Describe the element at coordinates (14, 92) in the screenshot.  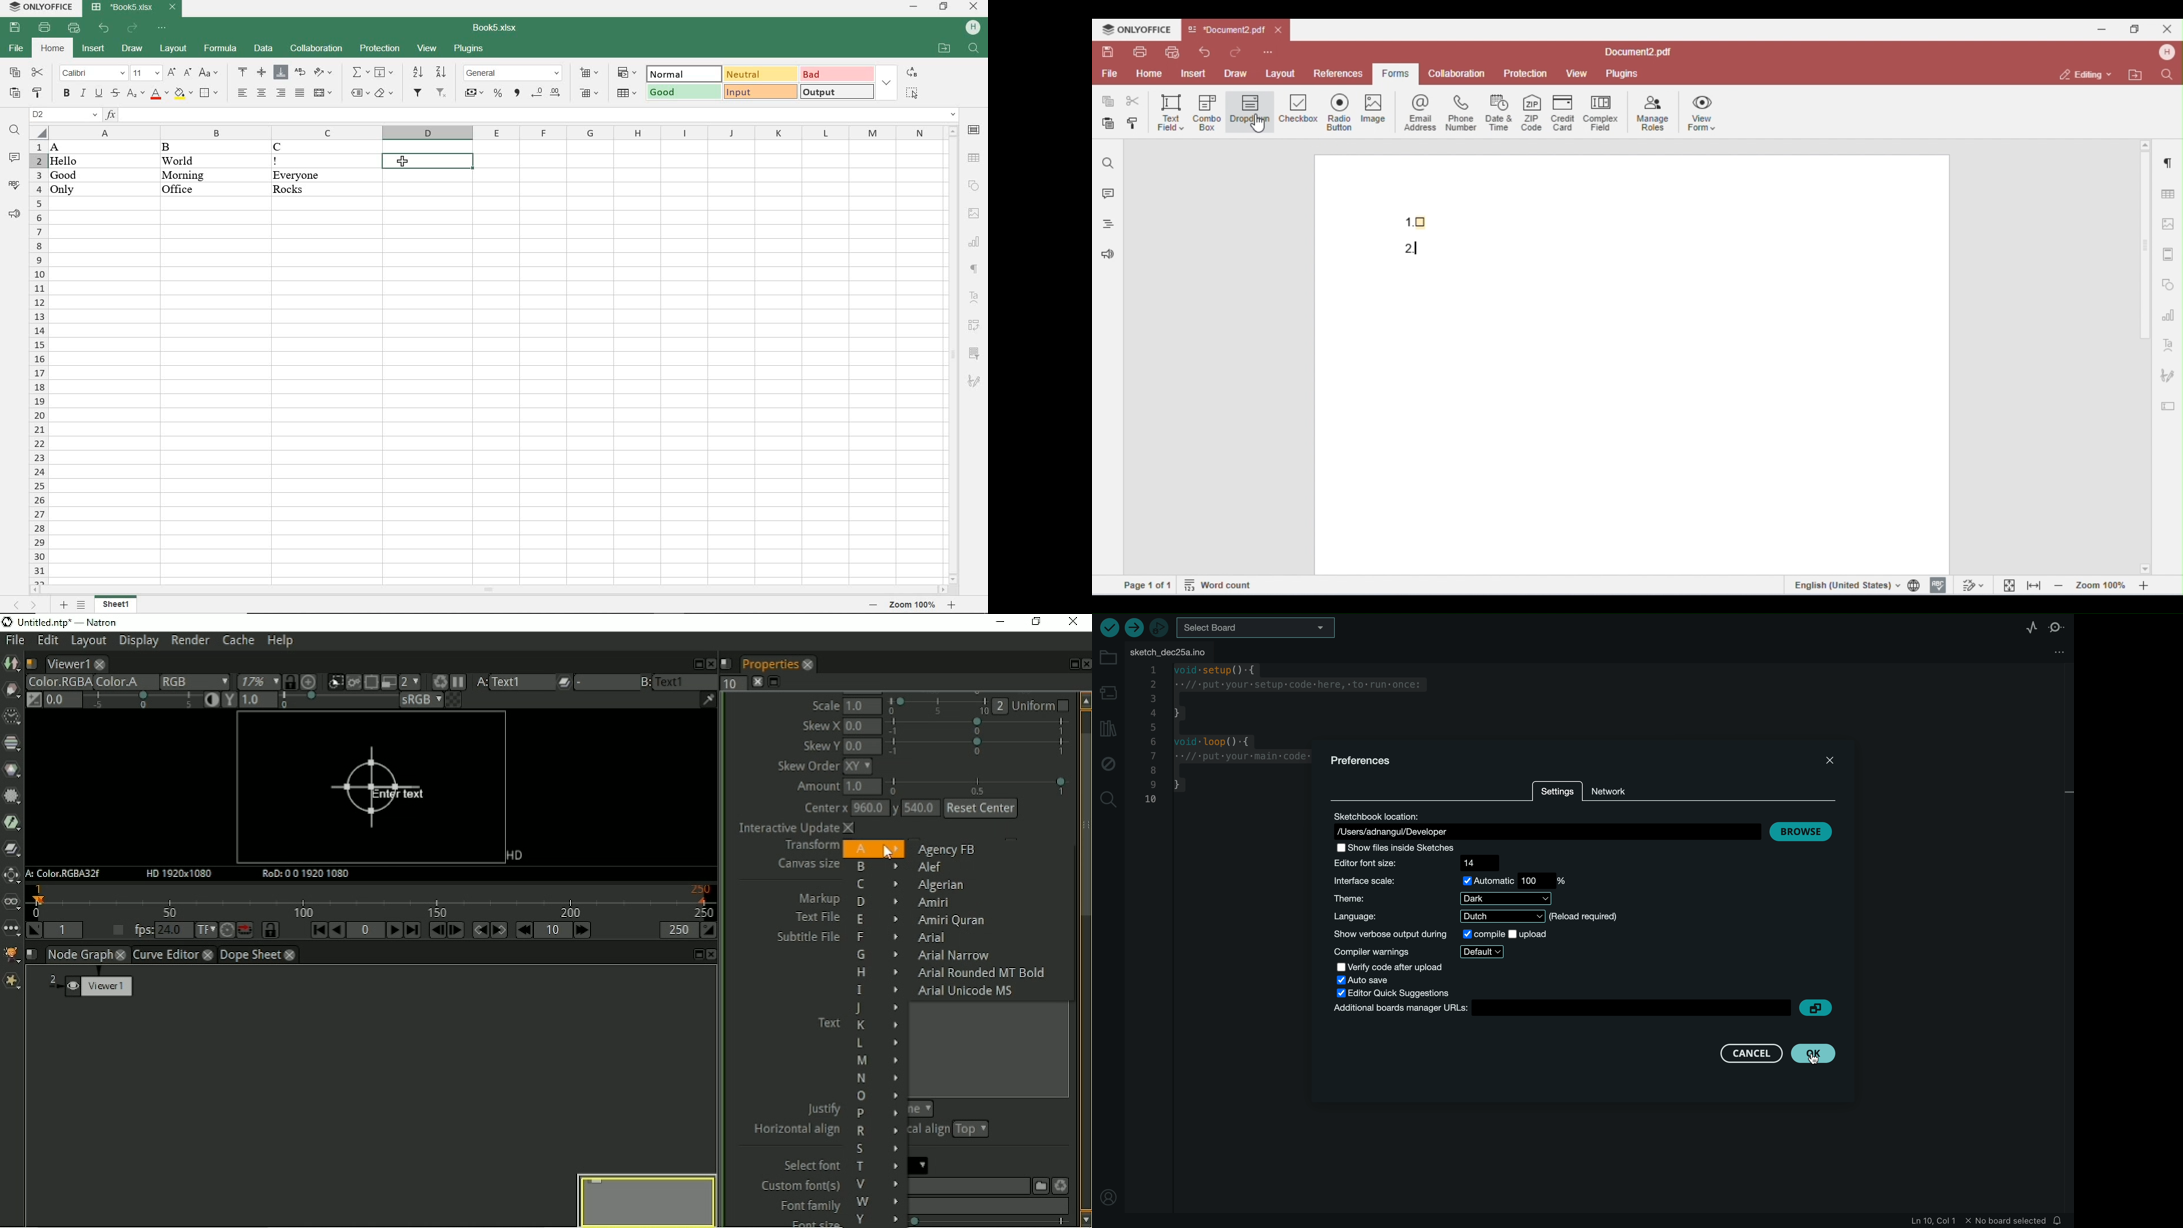
I see `PASTE` at that location.